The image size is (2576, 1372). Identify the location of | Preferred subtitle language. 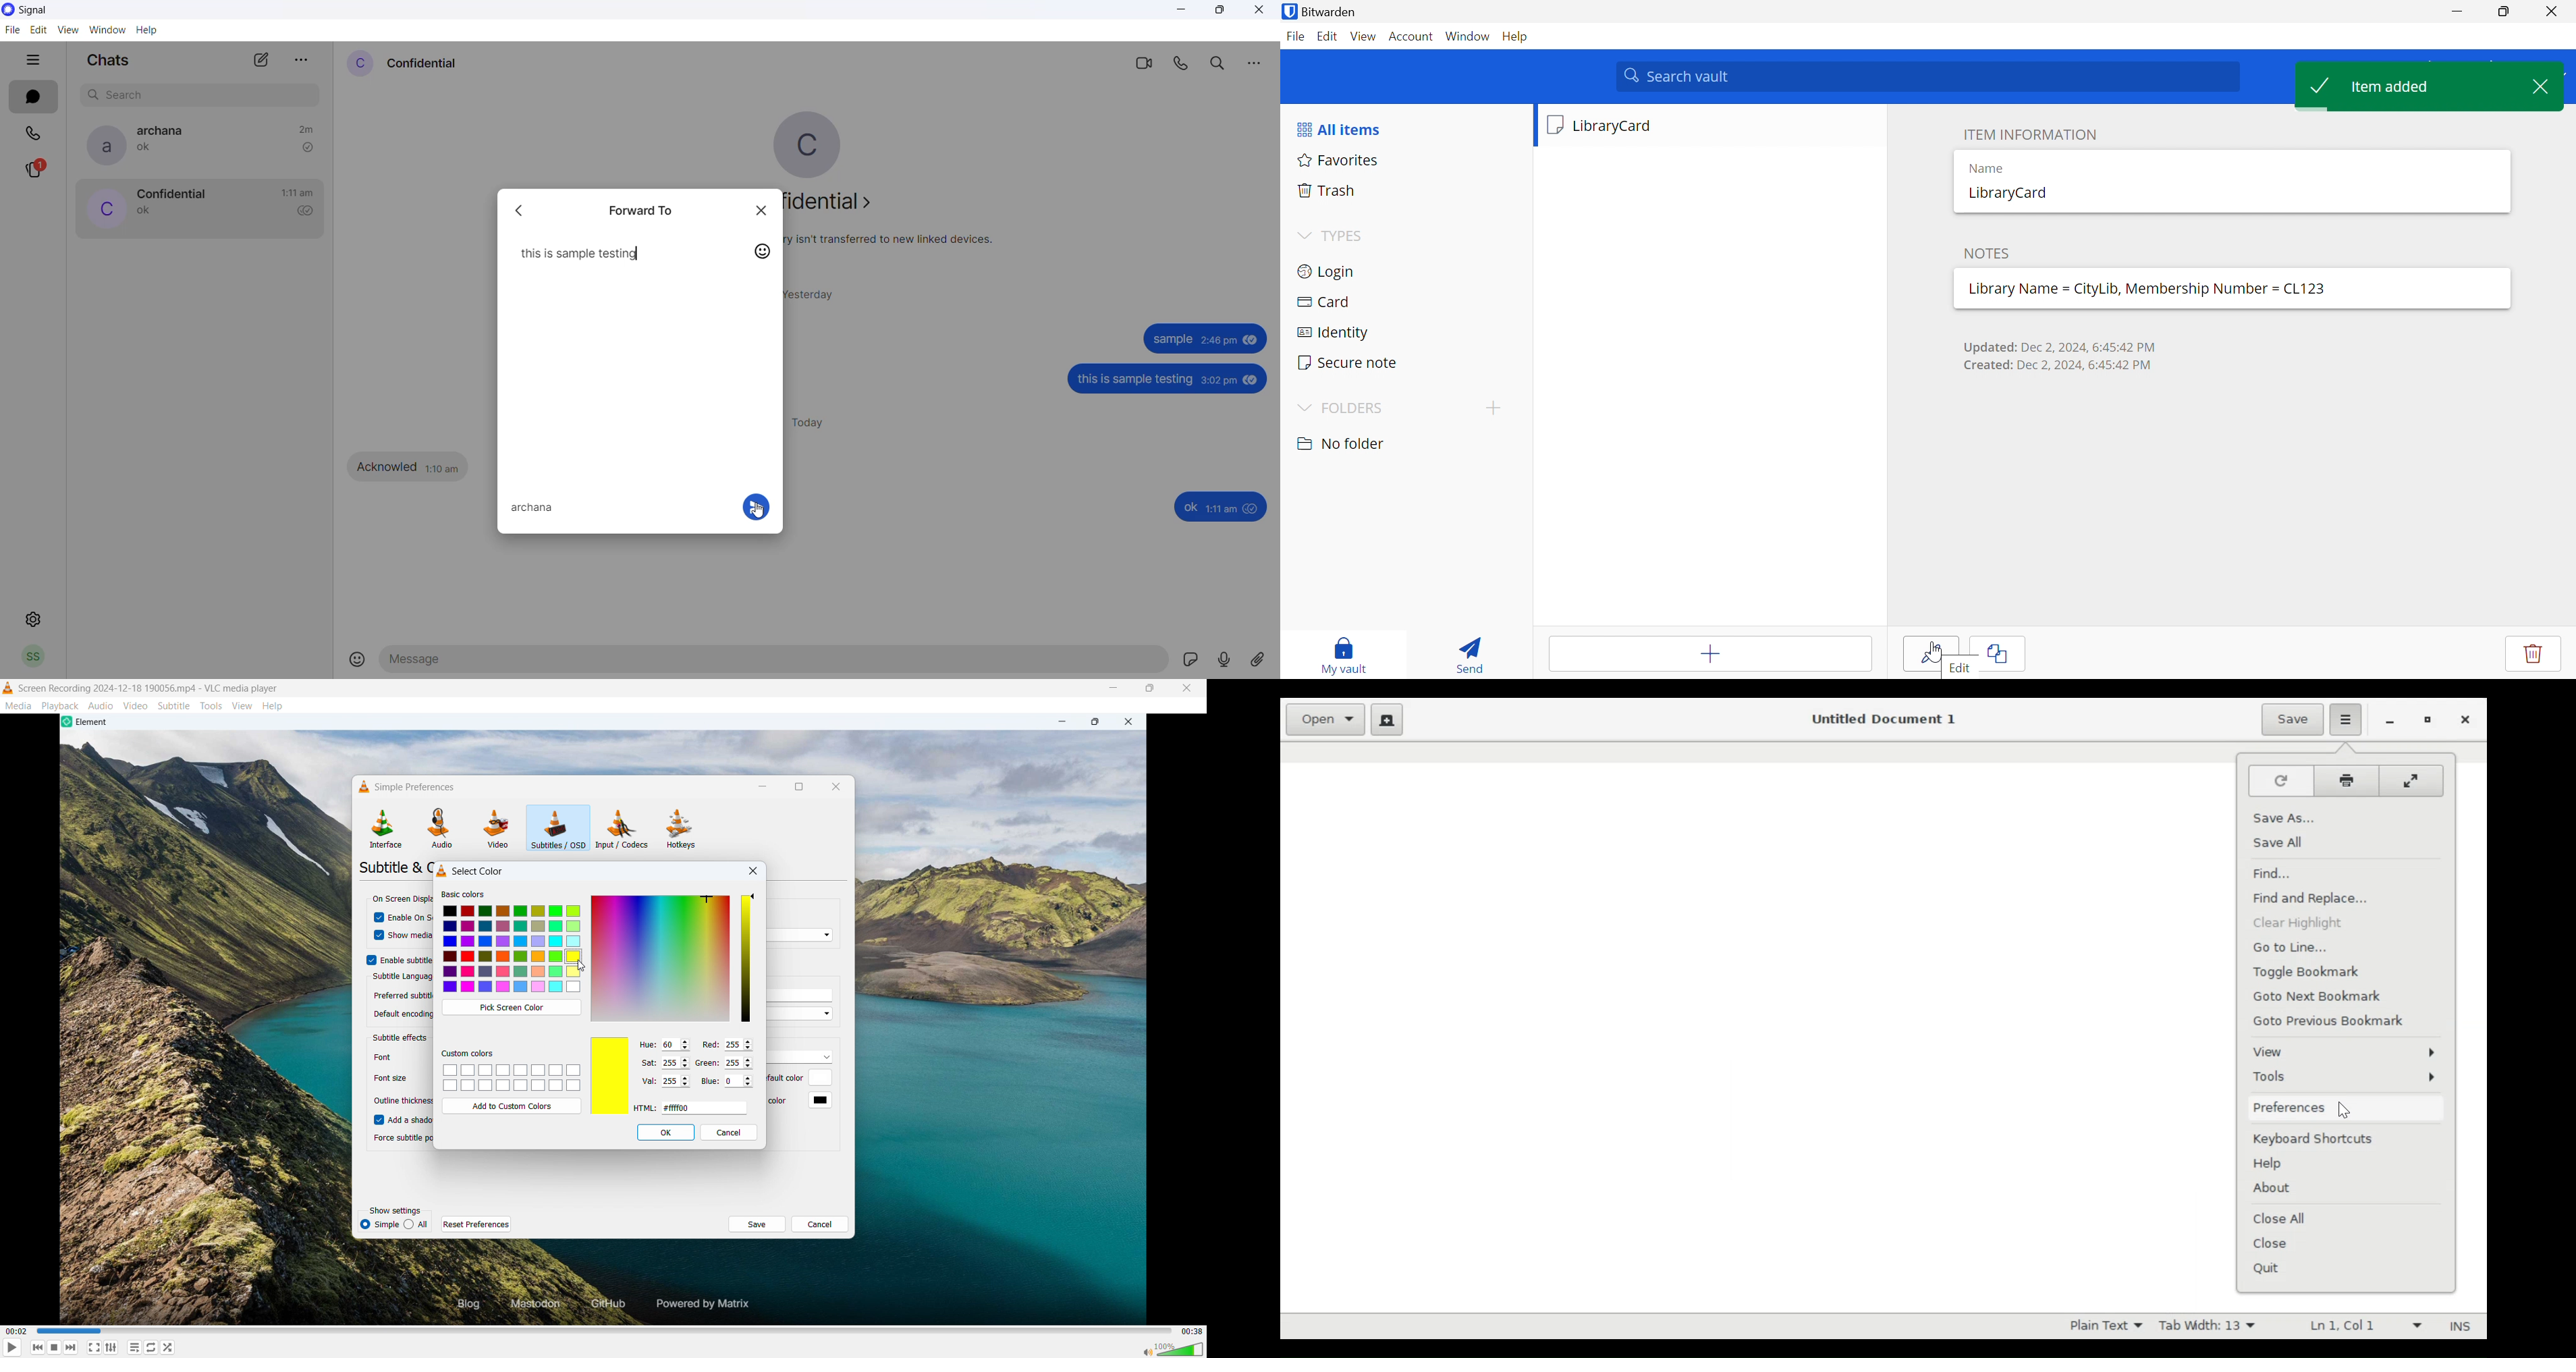
(401, 993).